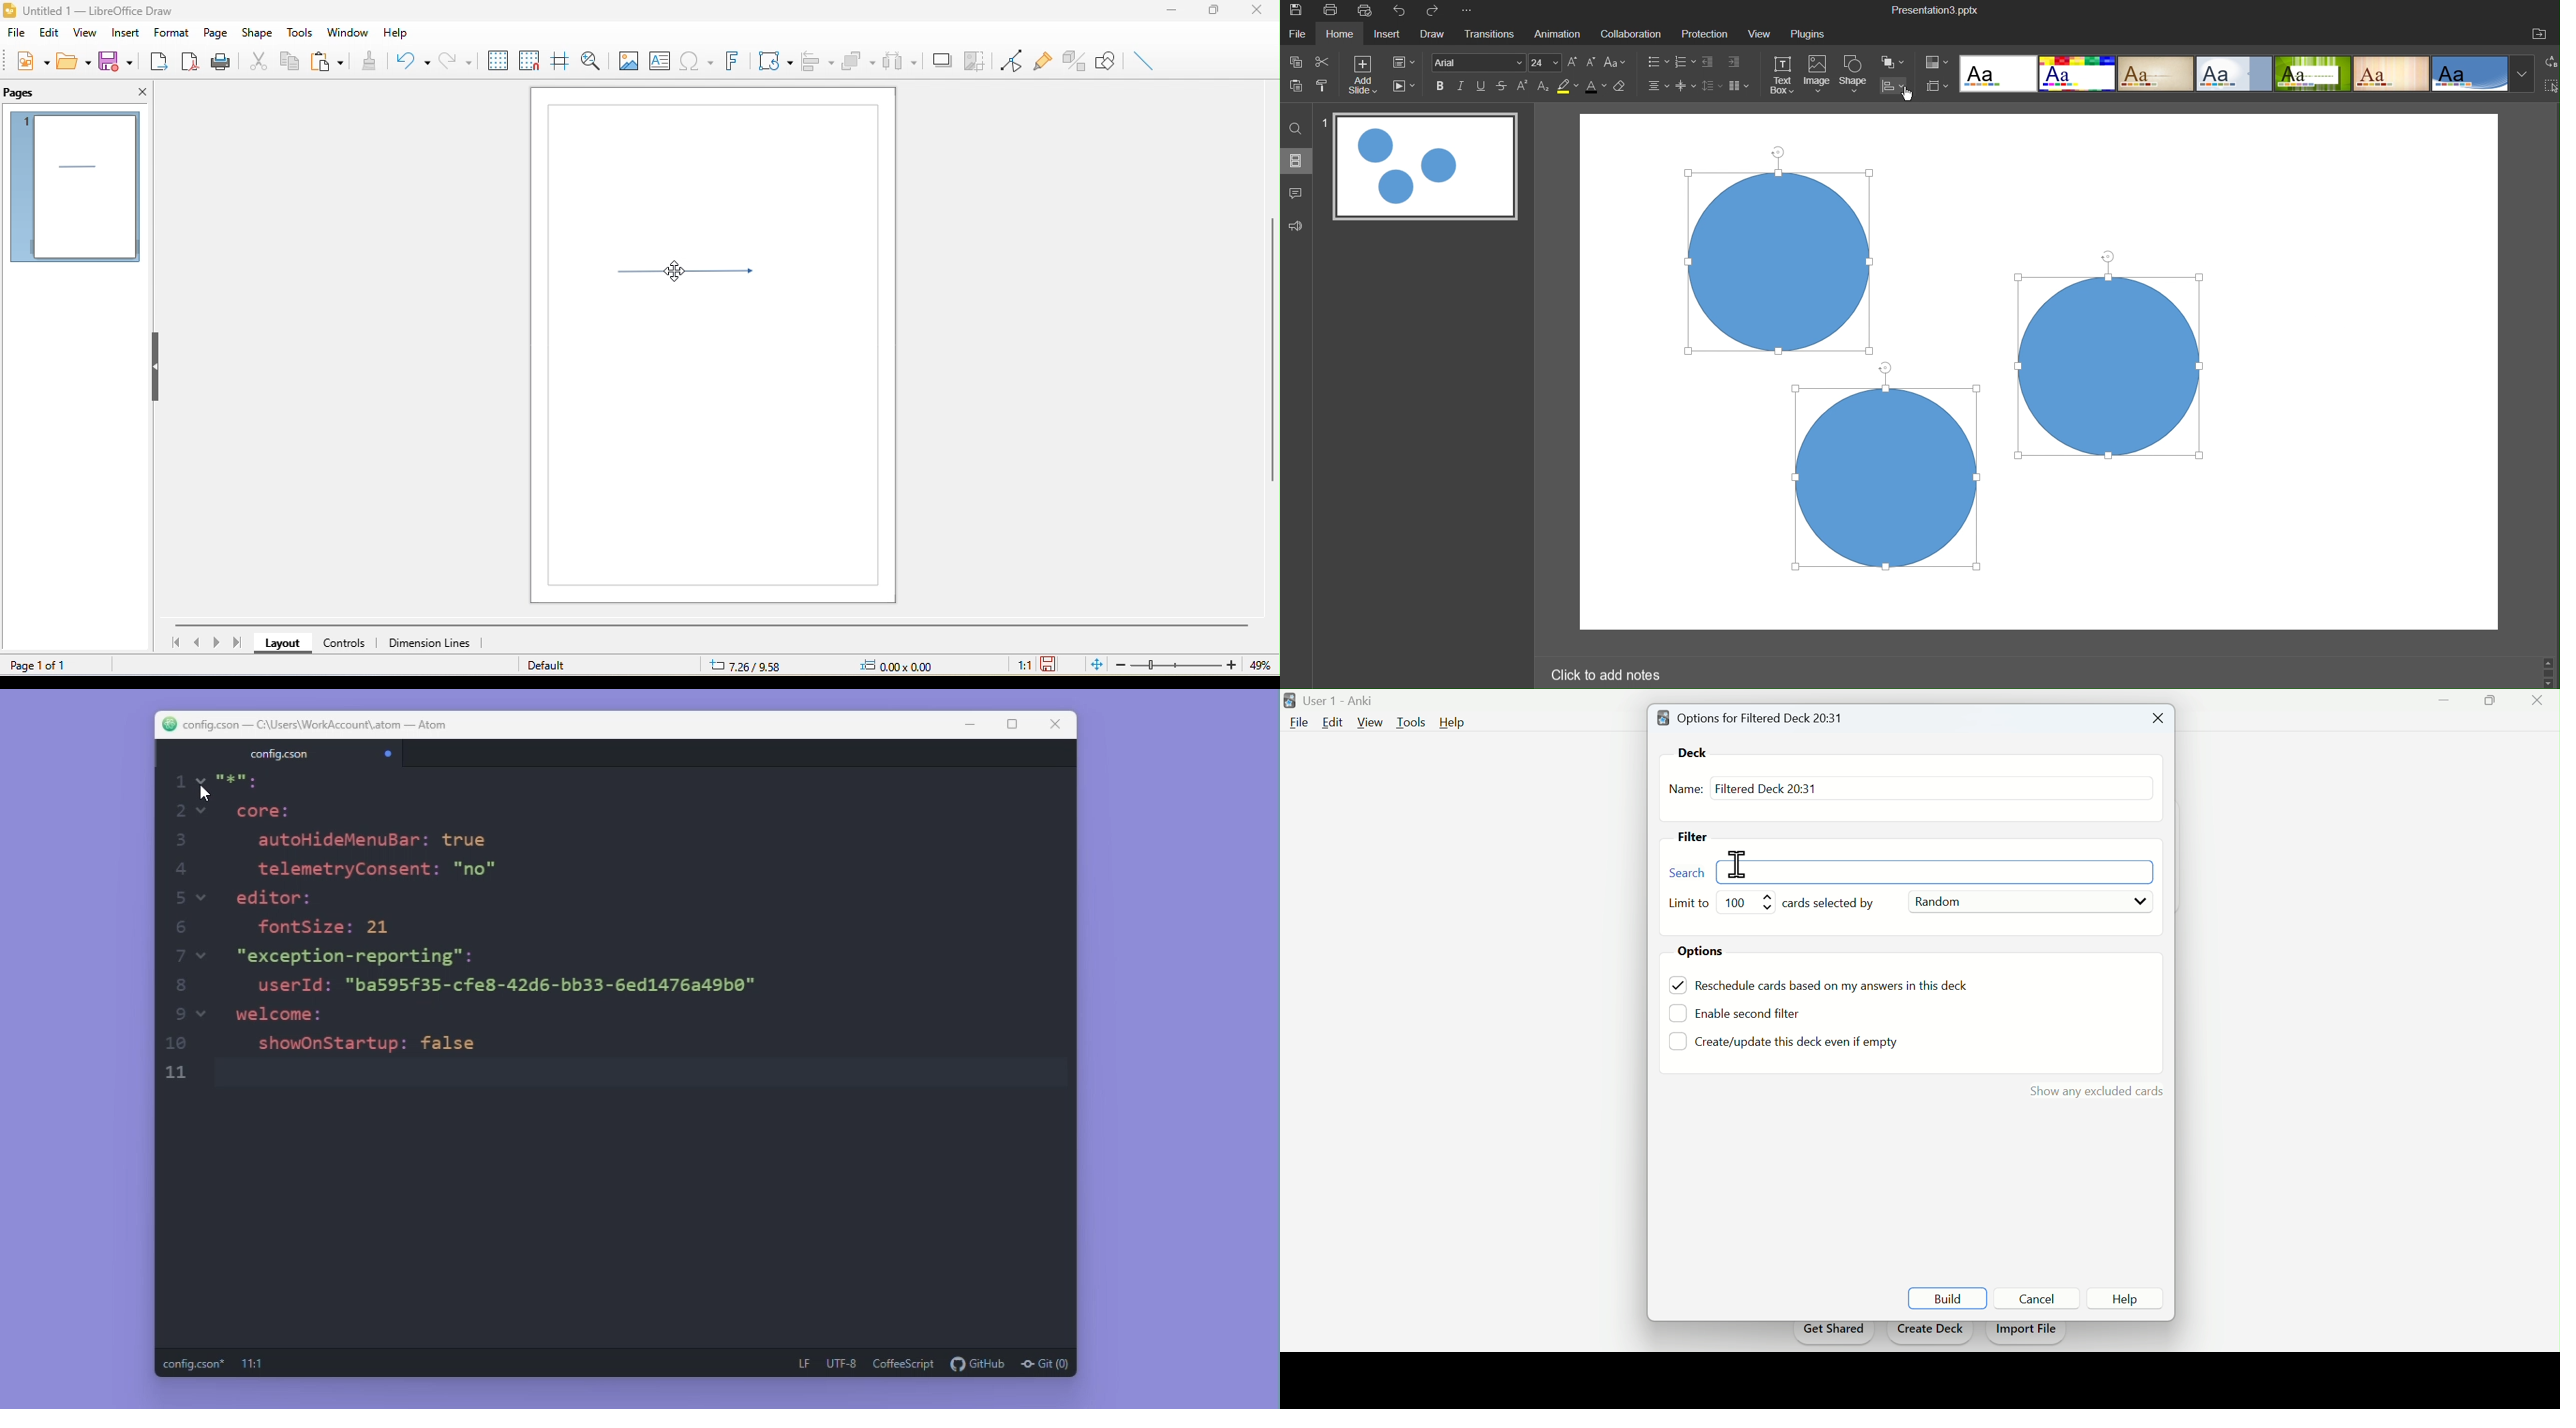  I want to click on zoom, so click(1189, 665).